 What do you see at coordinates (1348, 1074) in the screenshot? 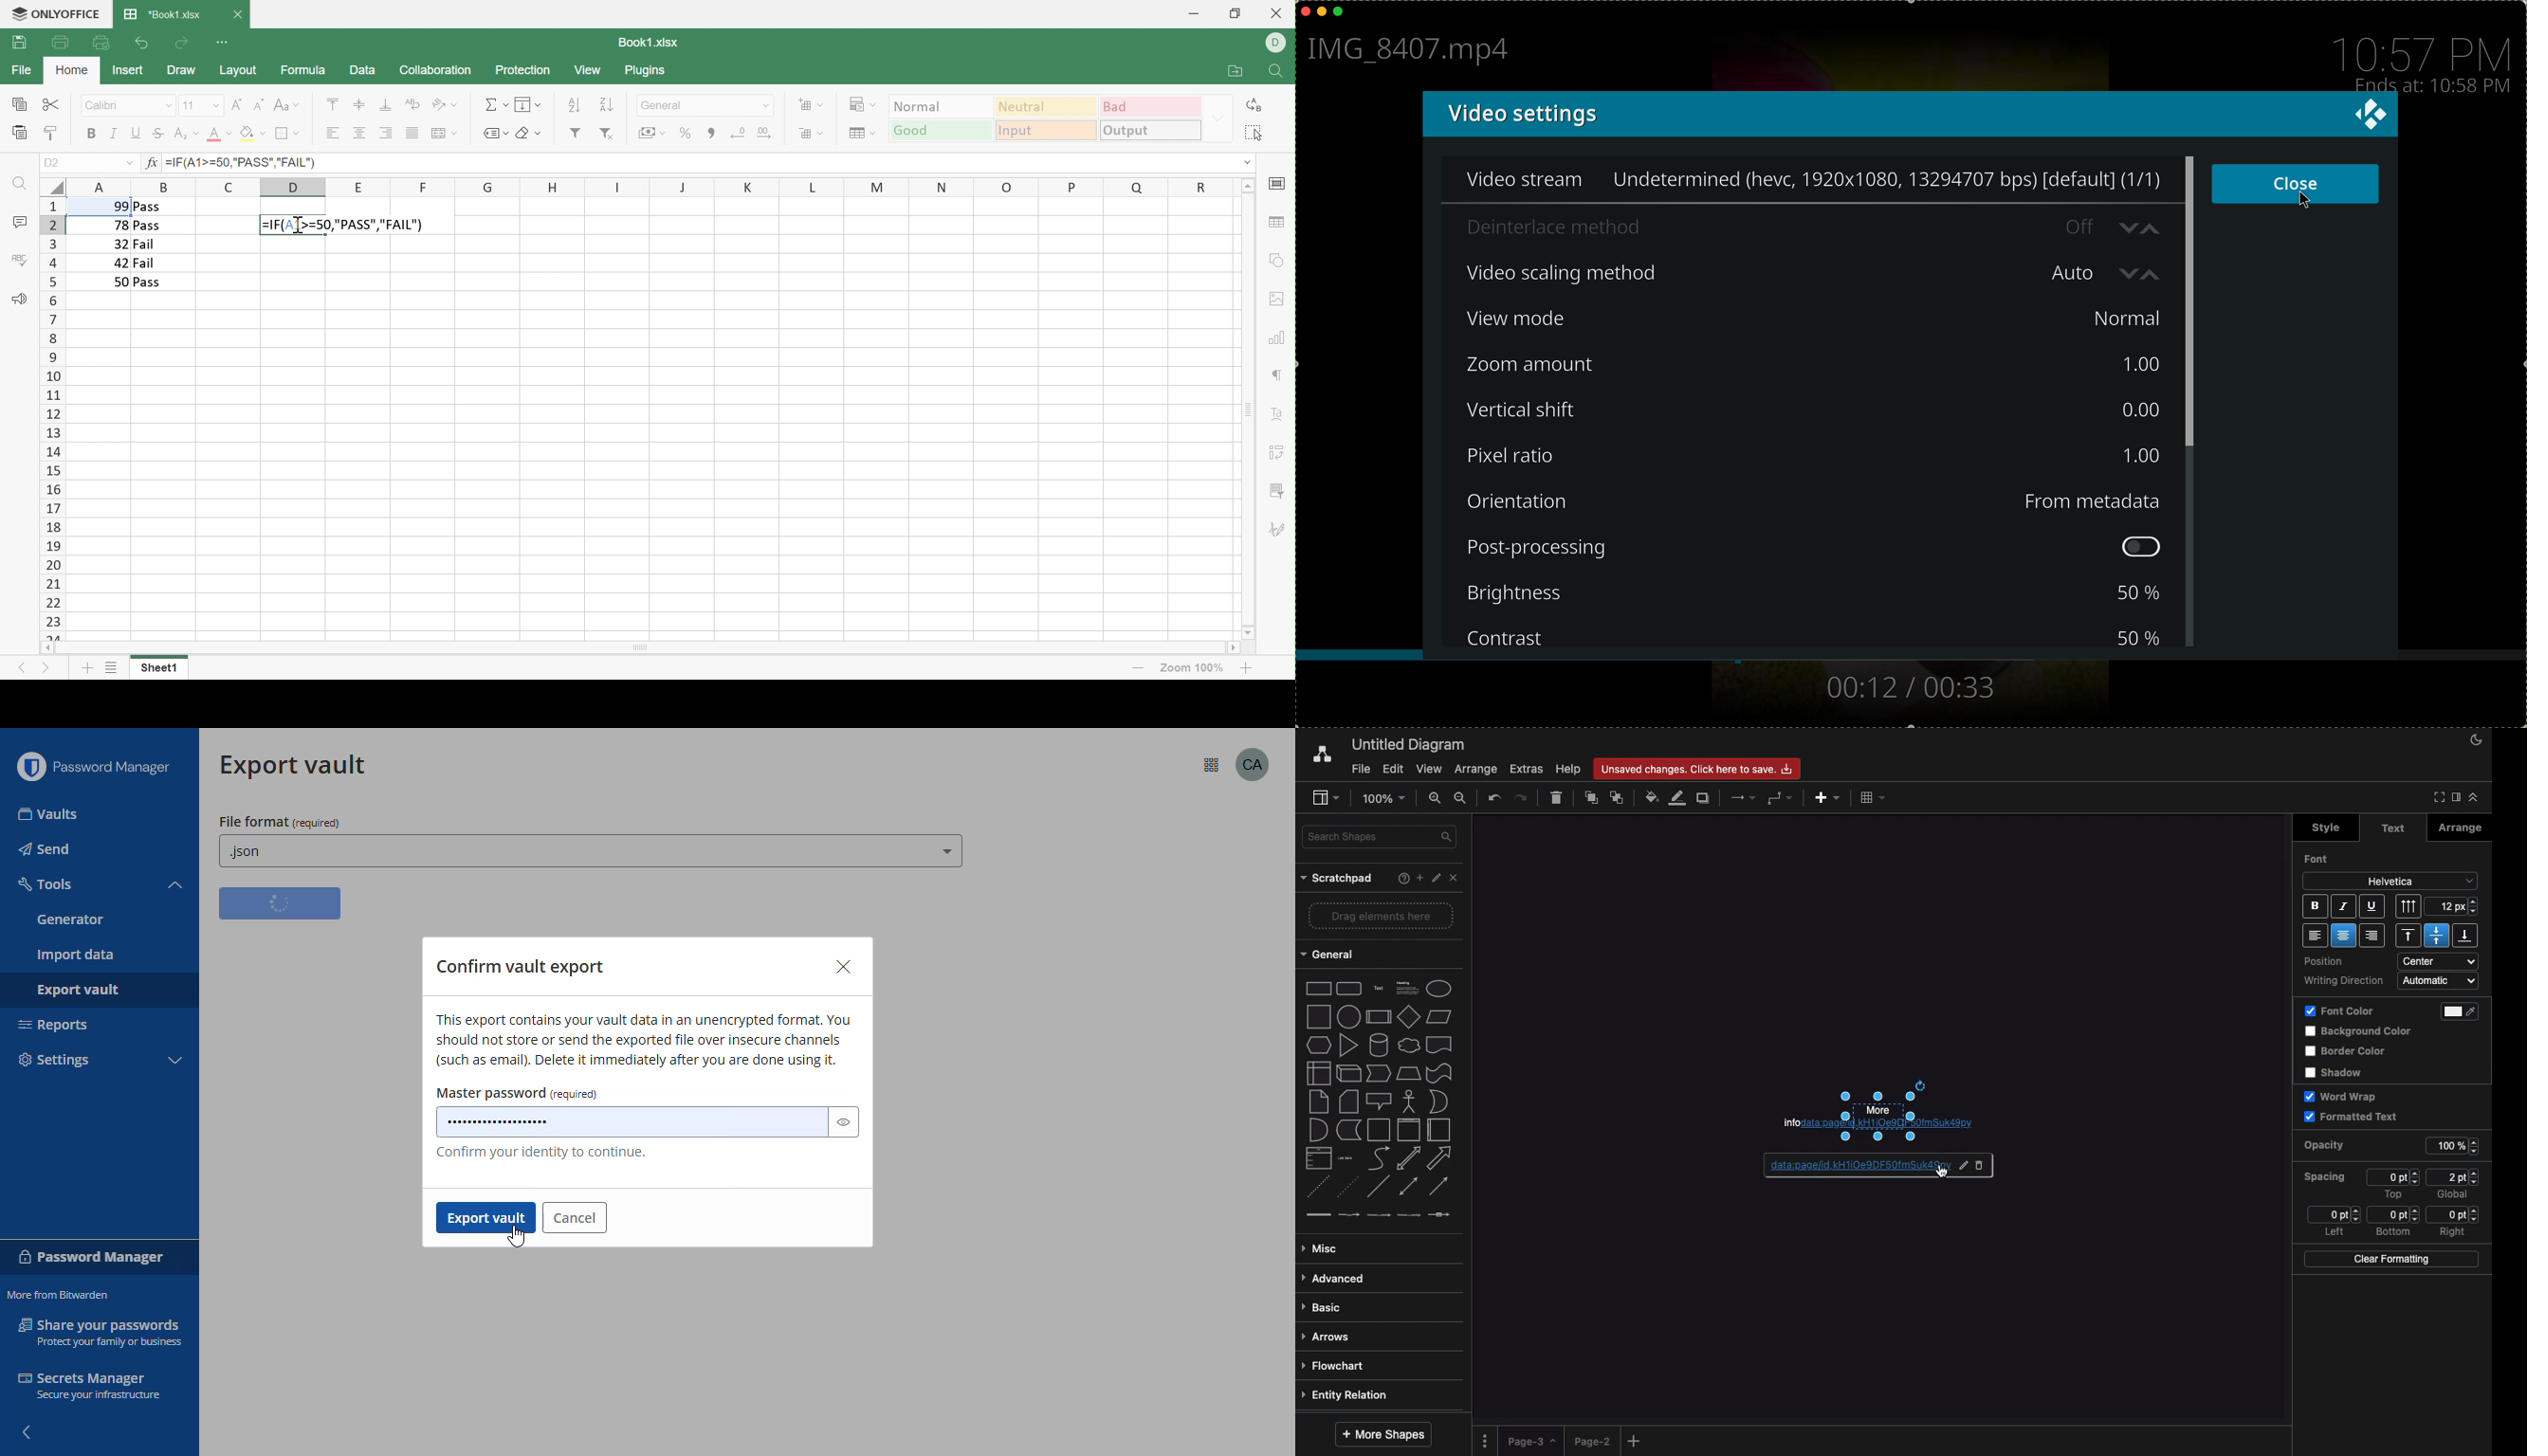
I see `cube` at bounding box center [1348, 1074].